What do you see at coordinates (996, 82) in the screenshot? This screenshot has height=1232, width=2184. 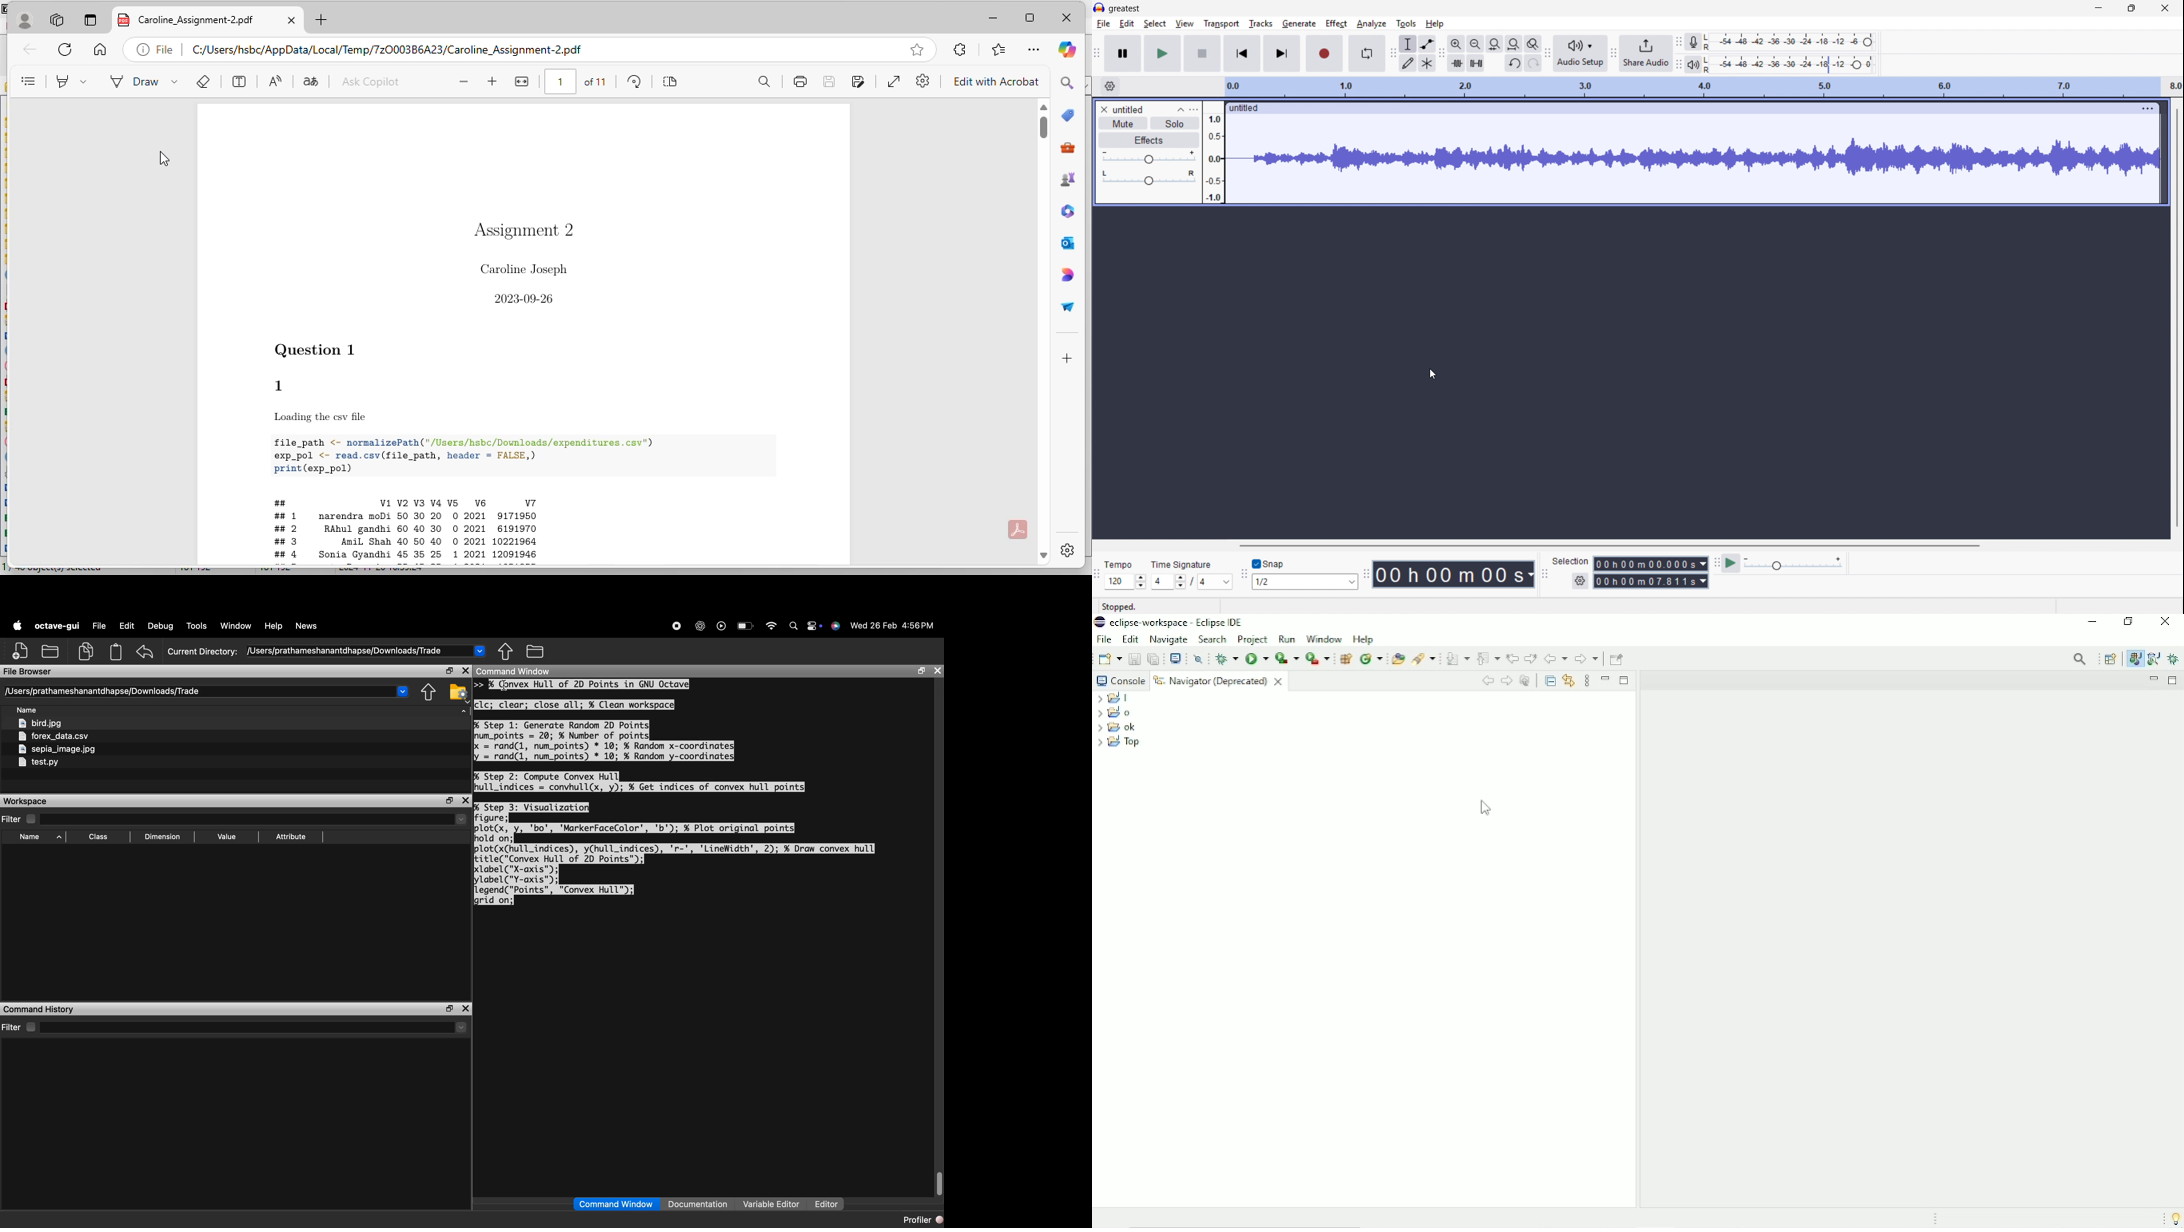 I see `edit with acrobat` at bounding box center [996, 82].